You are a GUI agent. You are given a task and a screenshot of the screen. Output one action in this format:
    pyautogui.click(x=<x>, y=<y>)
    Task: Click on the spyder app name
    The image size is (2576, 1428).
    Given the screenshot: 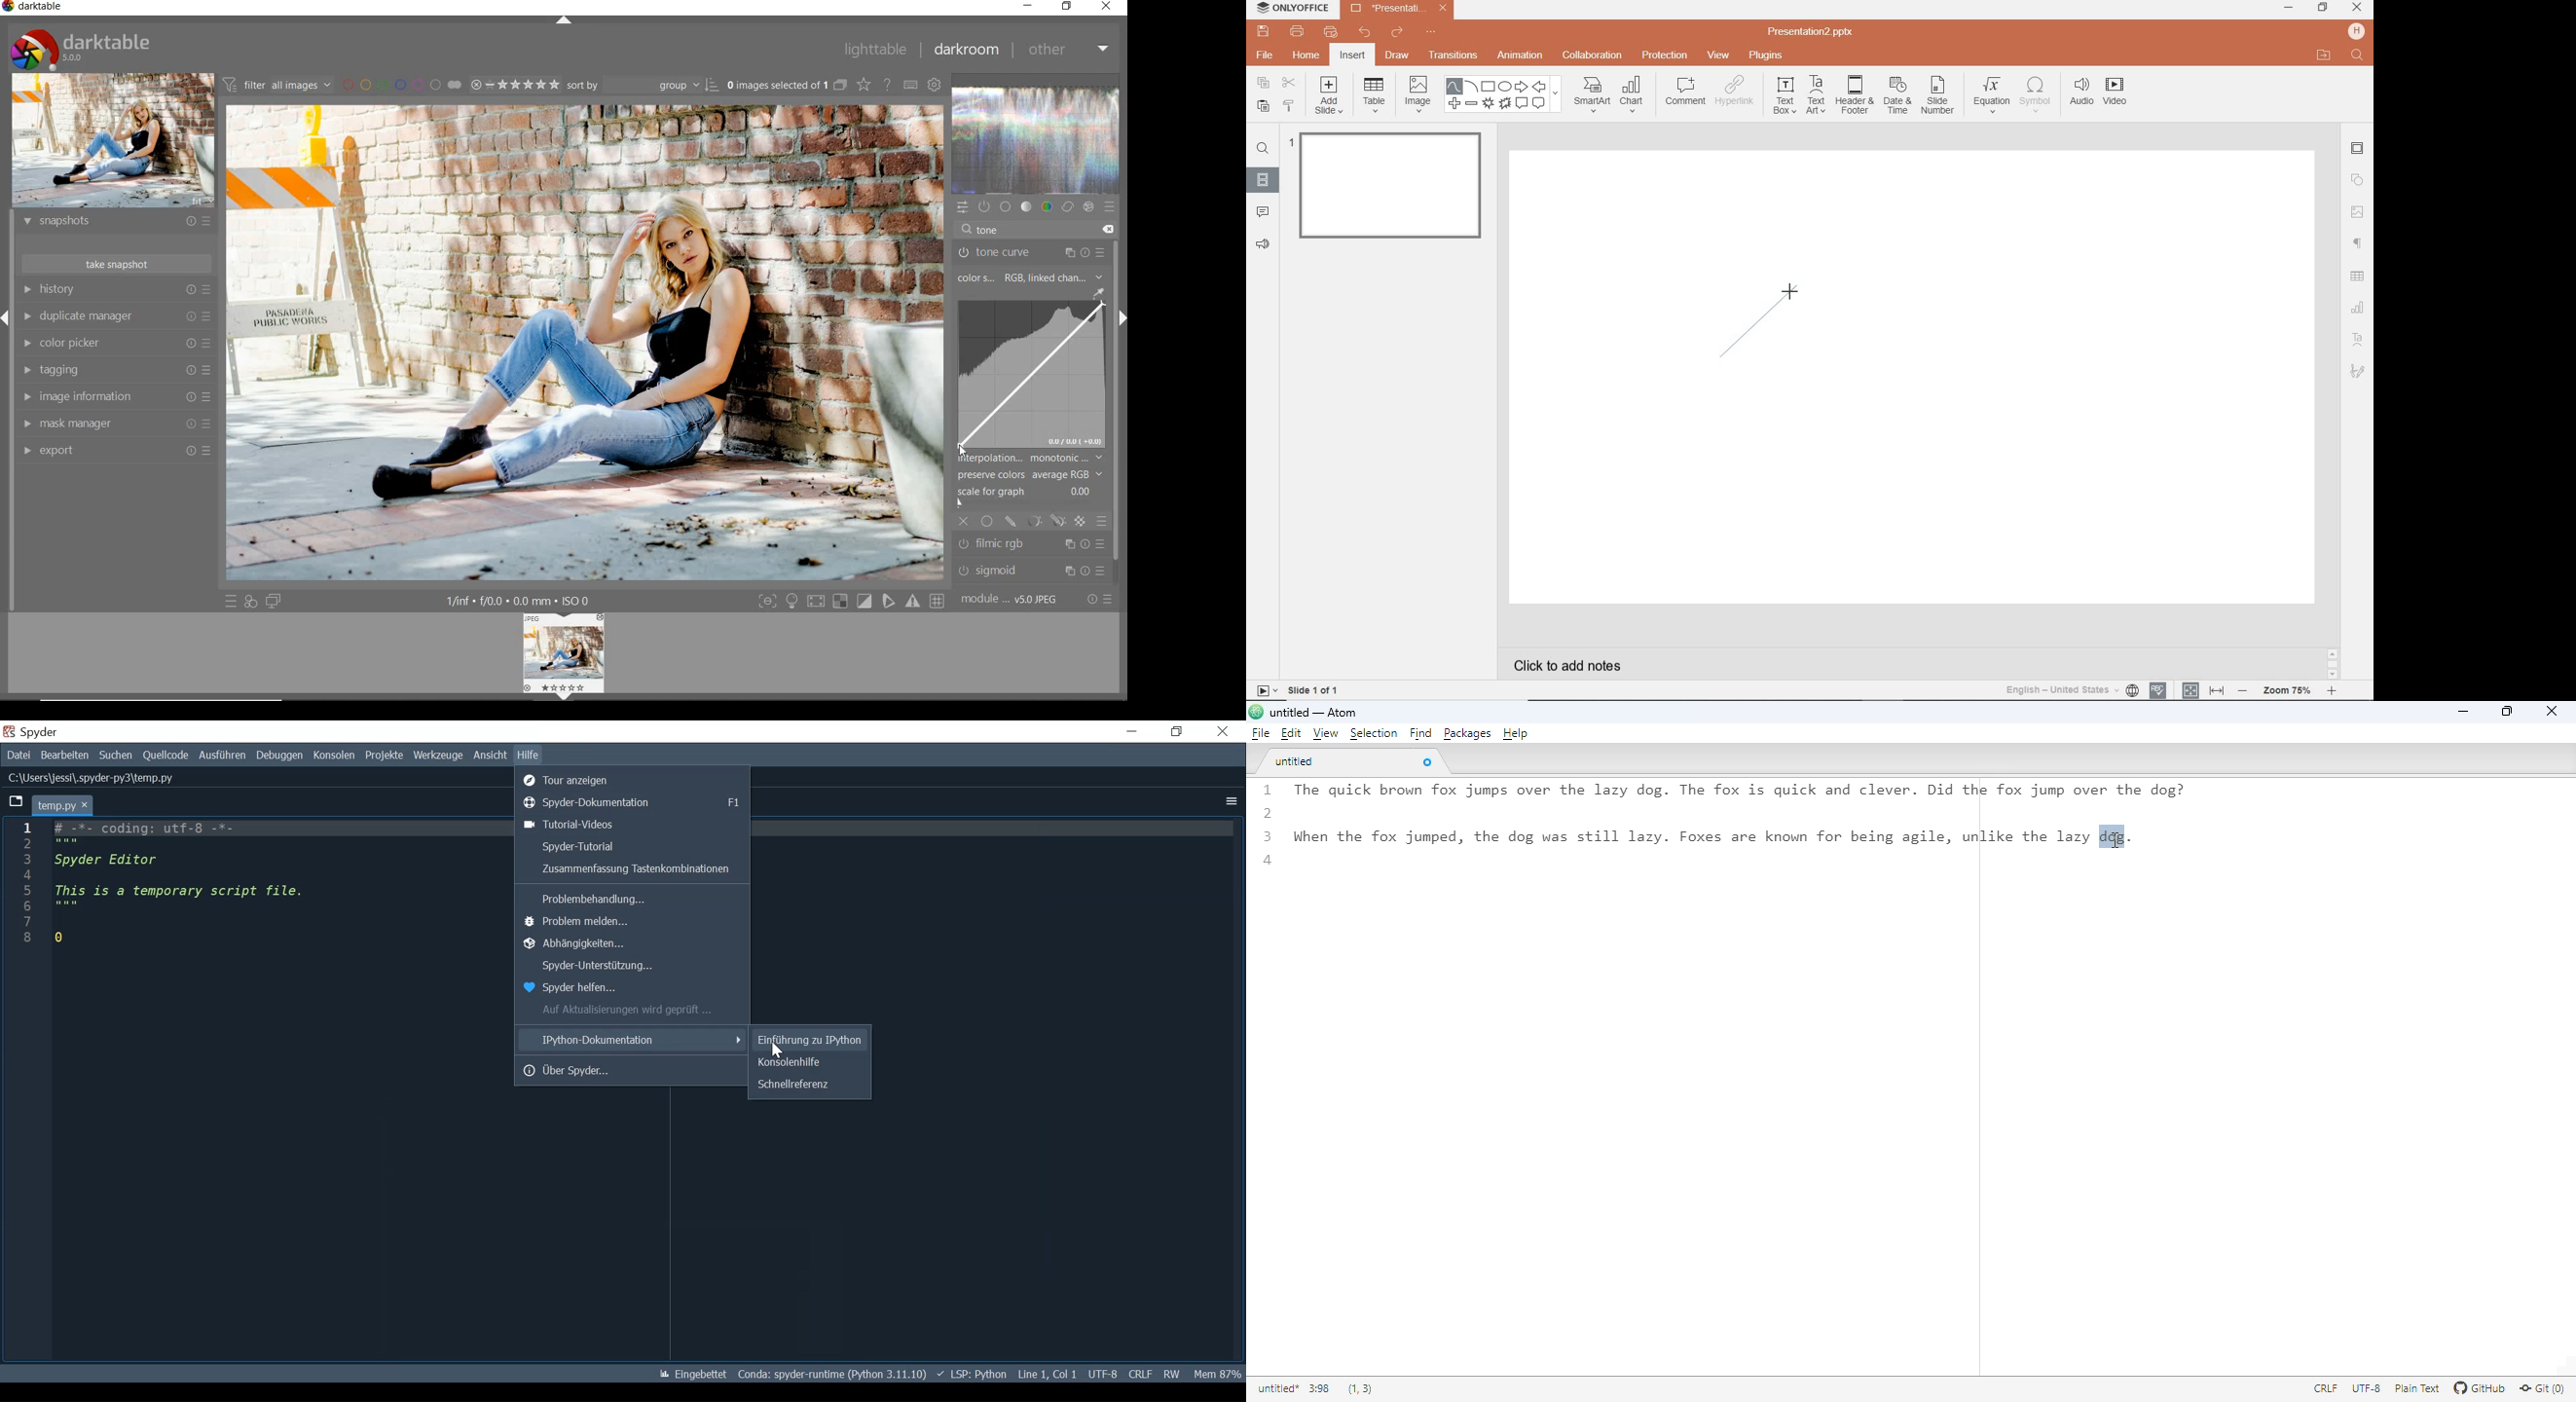 What is the action you would take?
    pyautogui.click(x=67, y=732)
    